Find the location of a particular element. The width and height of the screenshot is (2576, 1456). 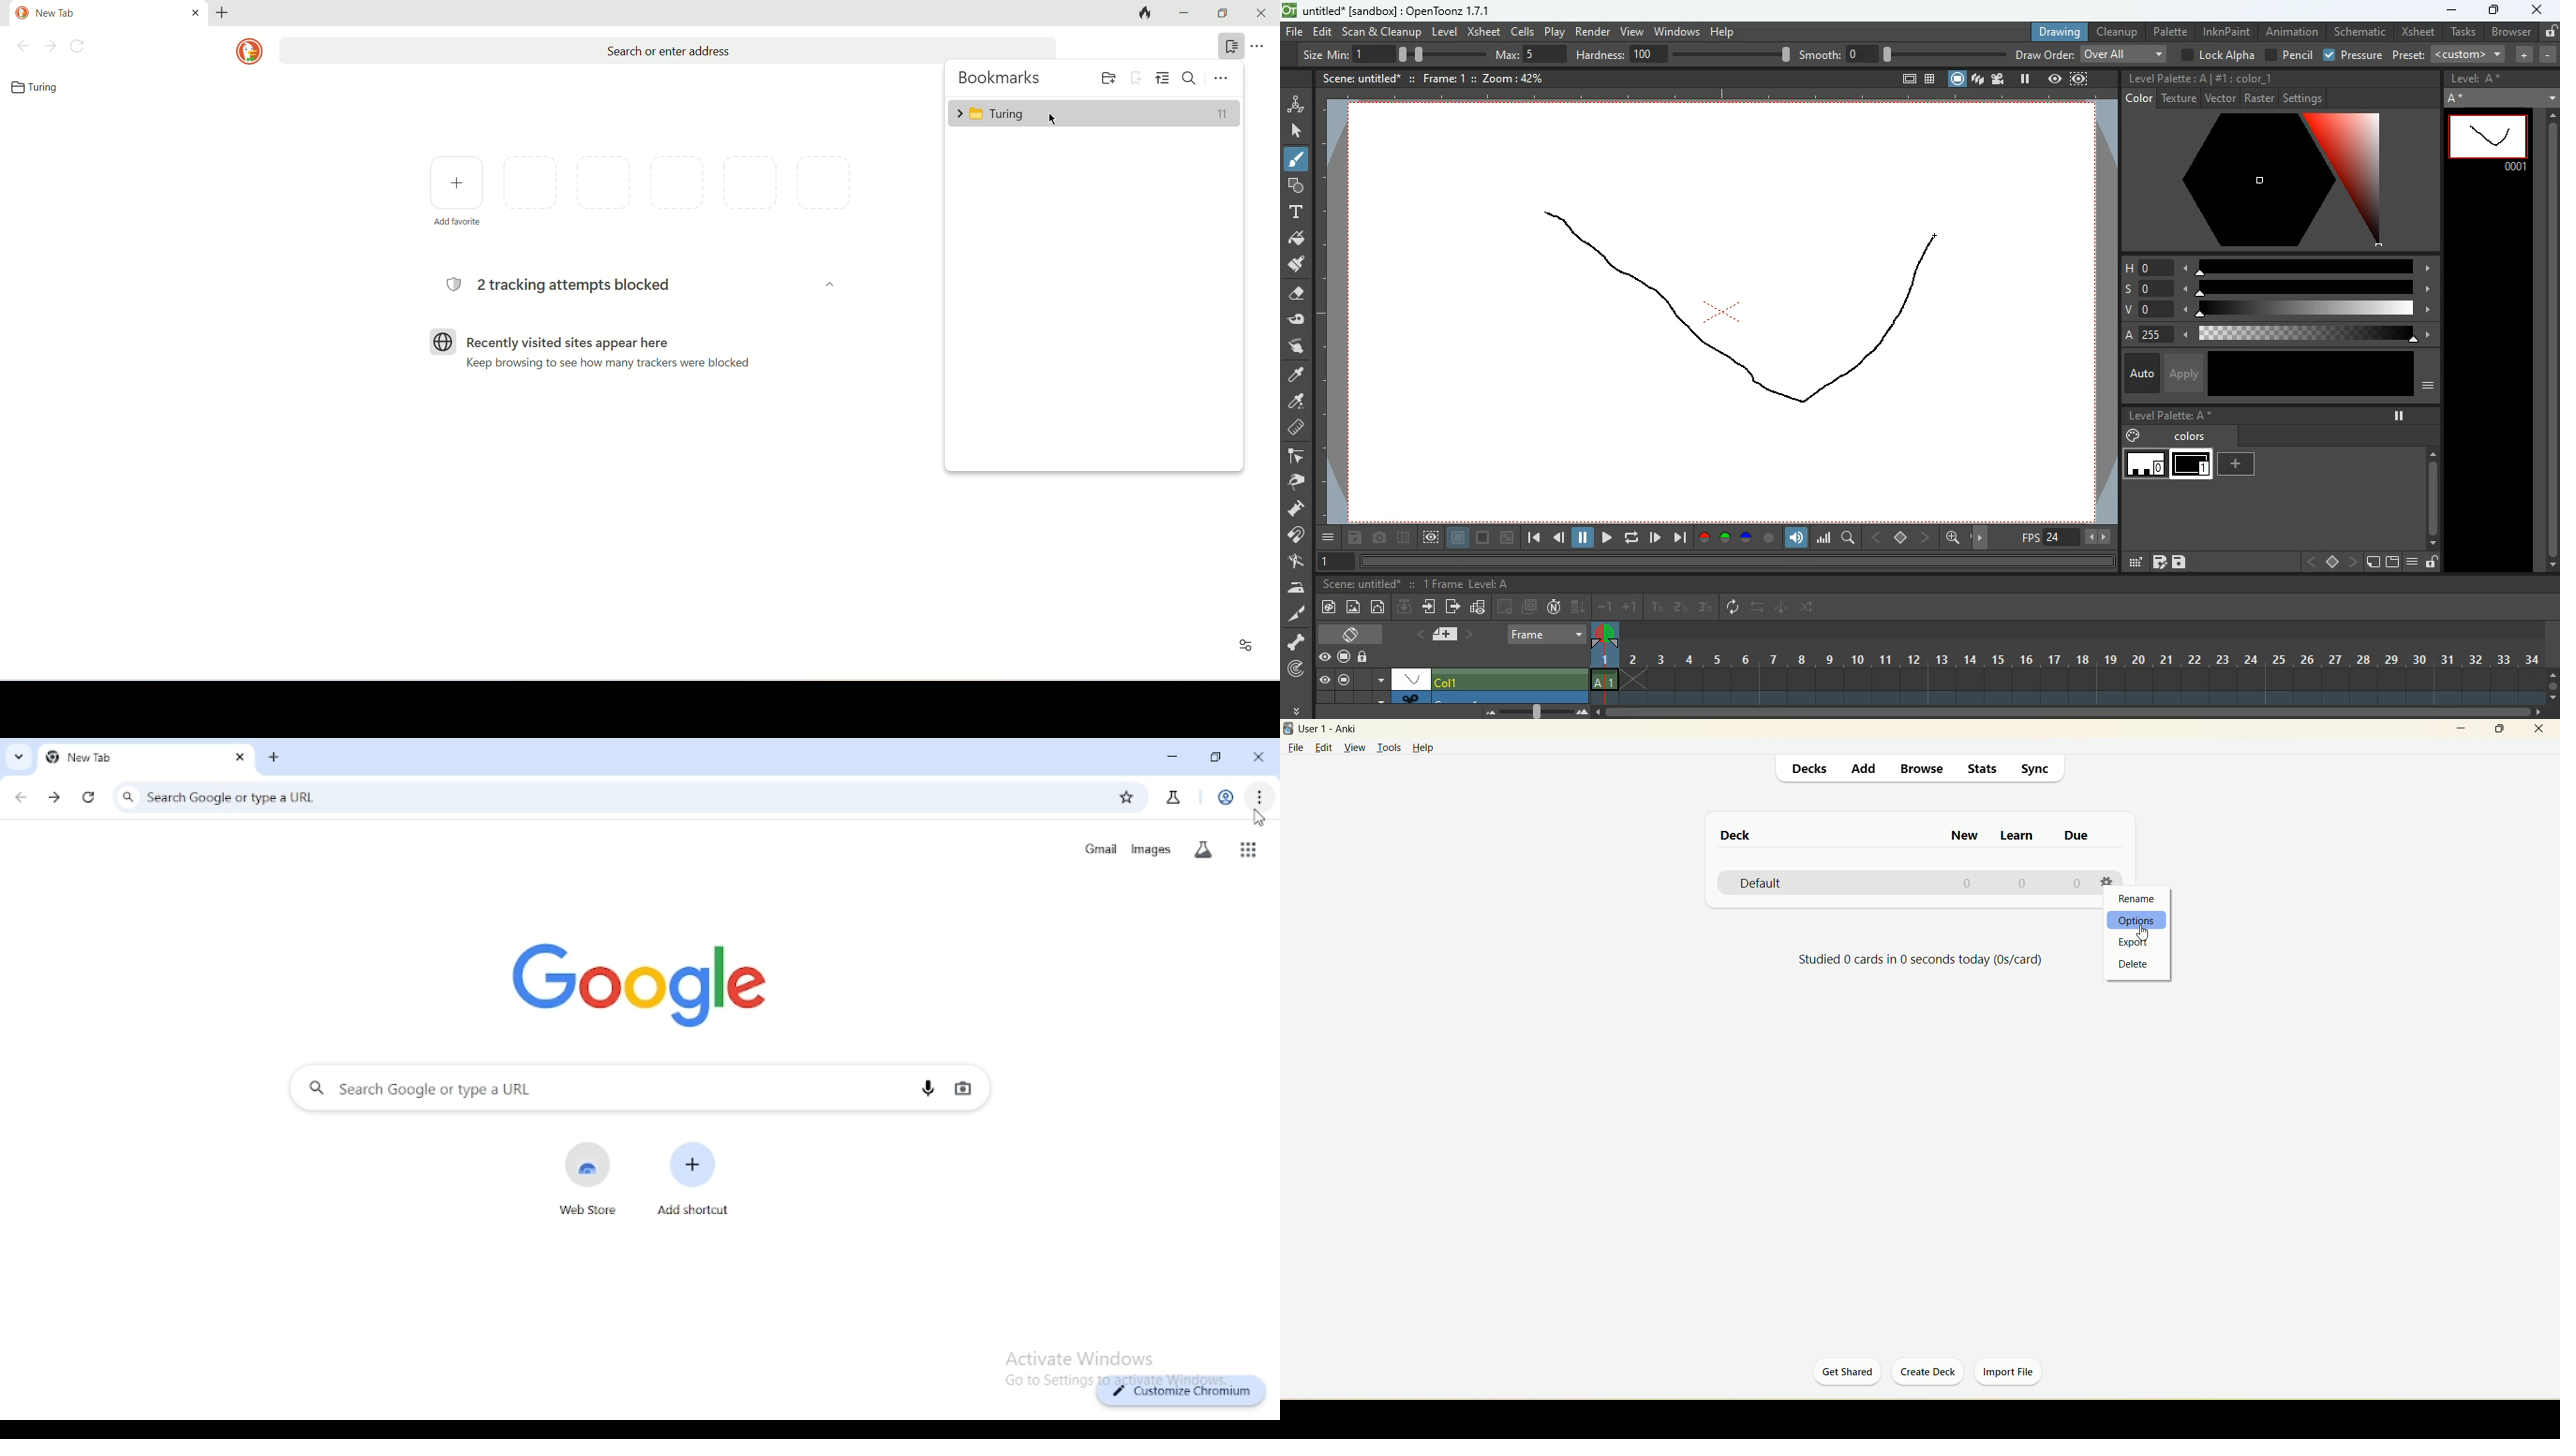

 is located at coordinates (1082, 1358).